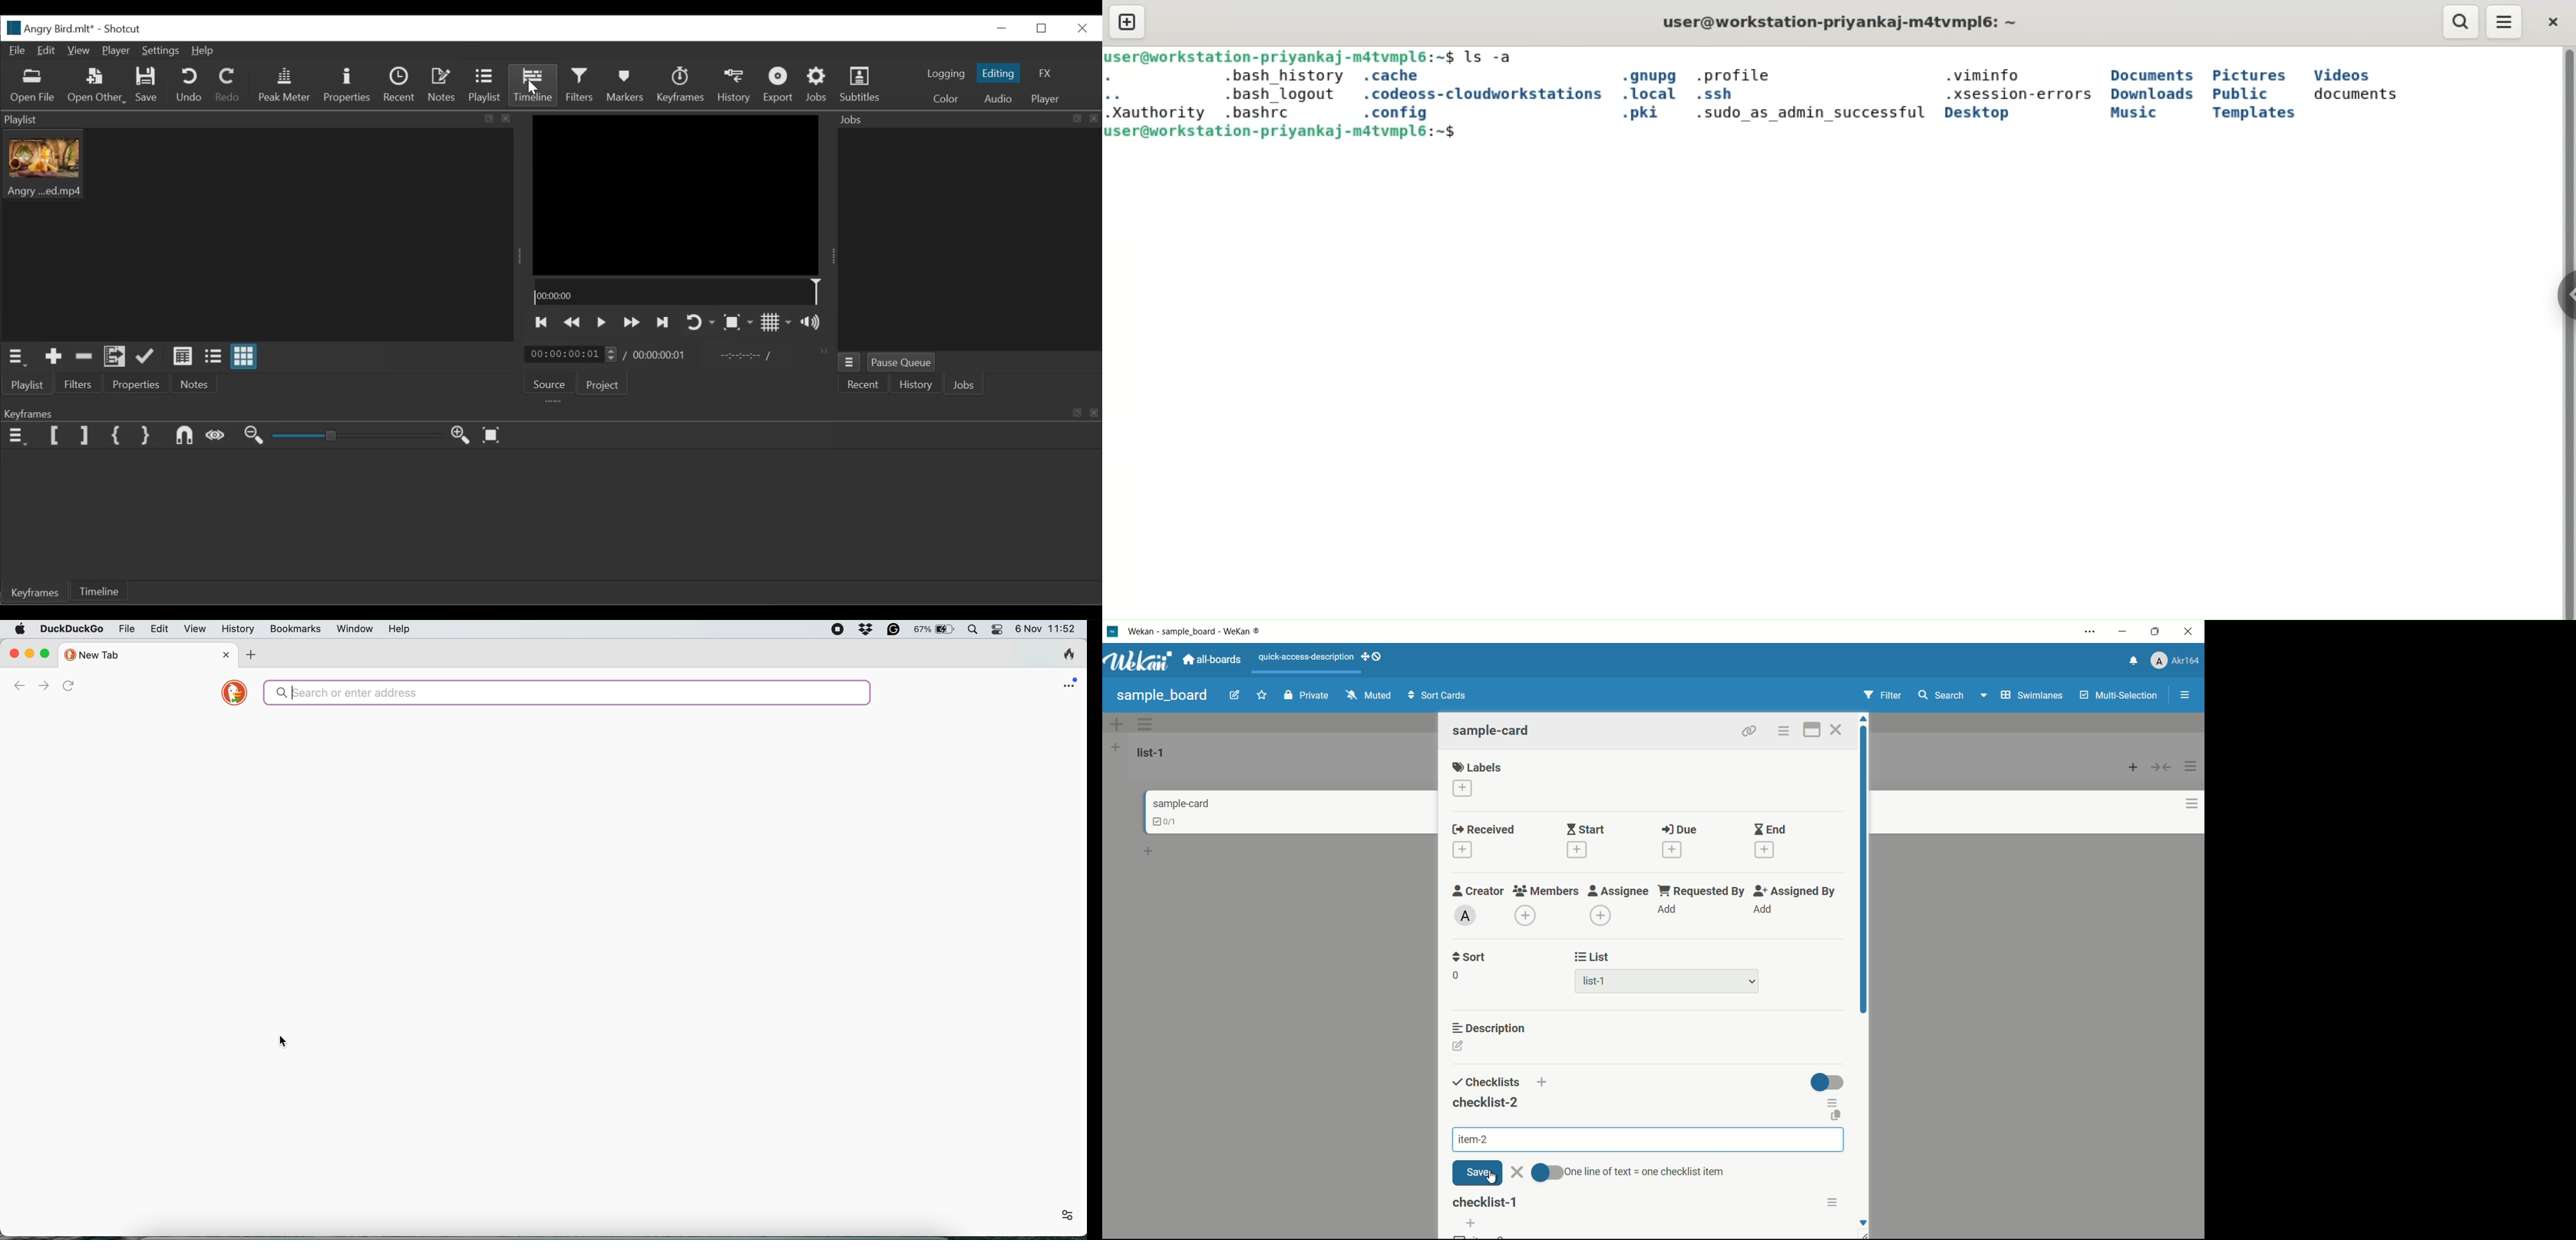  What do you see at coordinates (1836, 731) in the screenshot?
I see `close card` at bounding box center [1836, 731].